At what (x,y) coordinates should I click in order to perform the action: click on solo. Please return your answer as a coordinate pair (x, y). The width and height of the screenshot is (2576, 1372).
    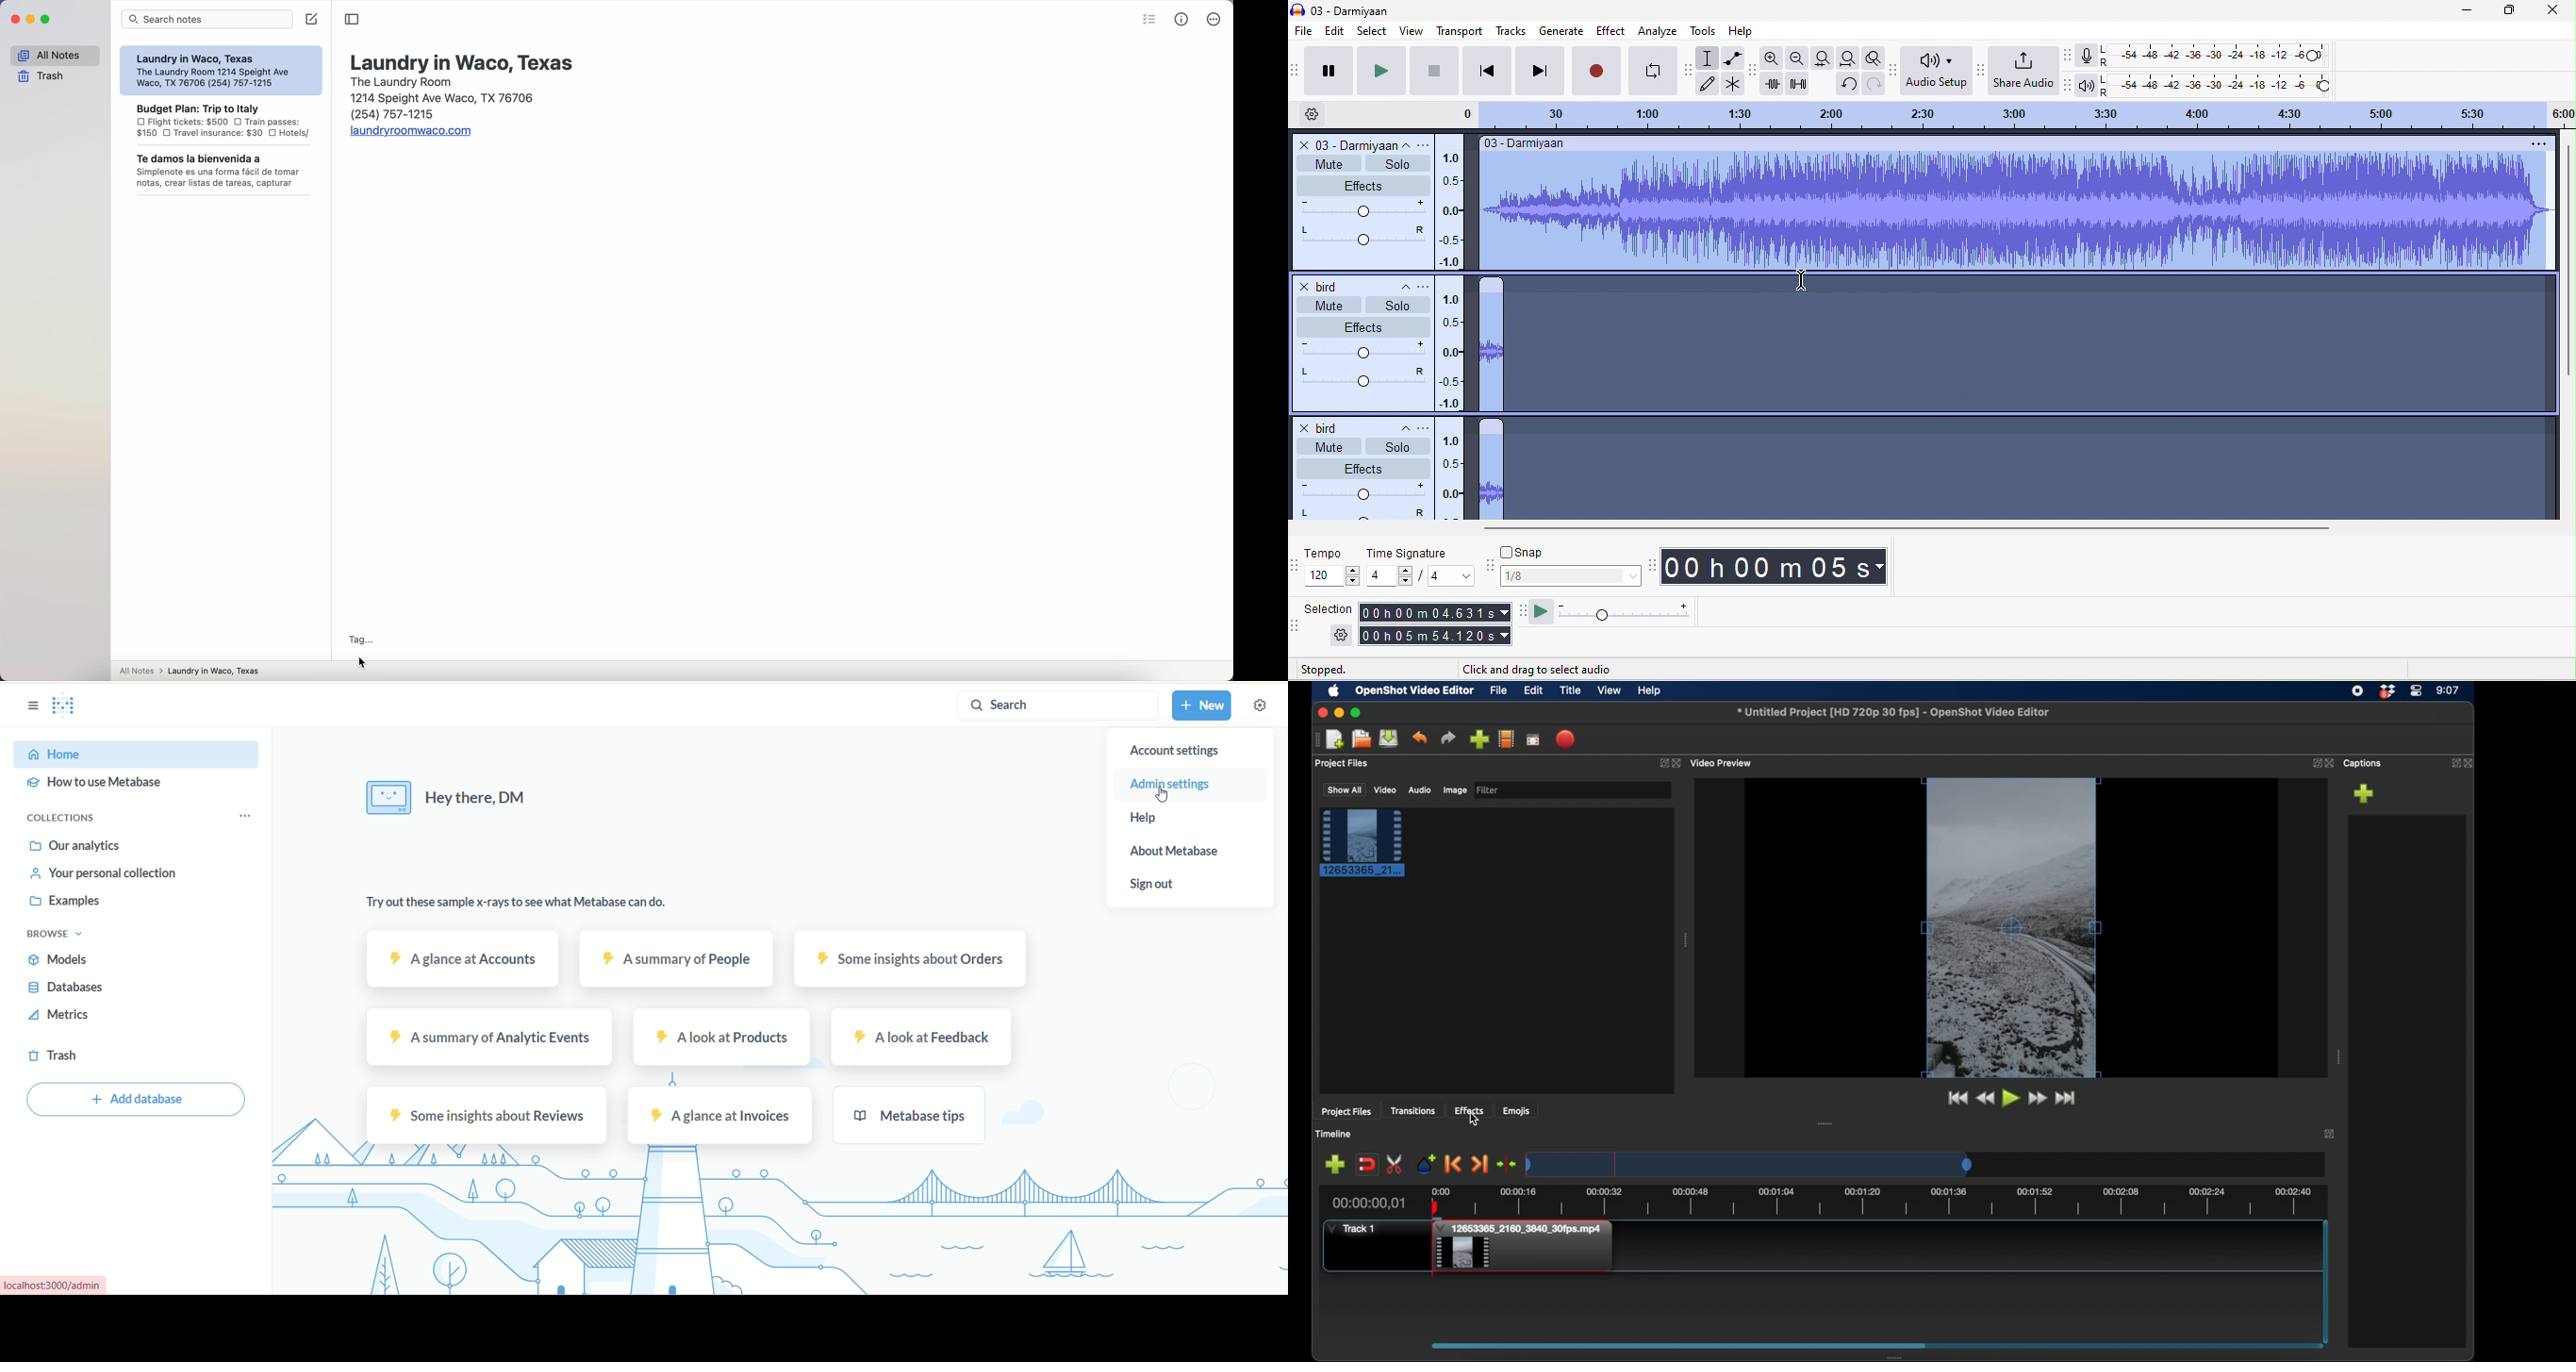
    Looking at the image, I should click on (1397, 445).